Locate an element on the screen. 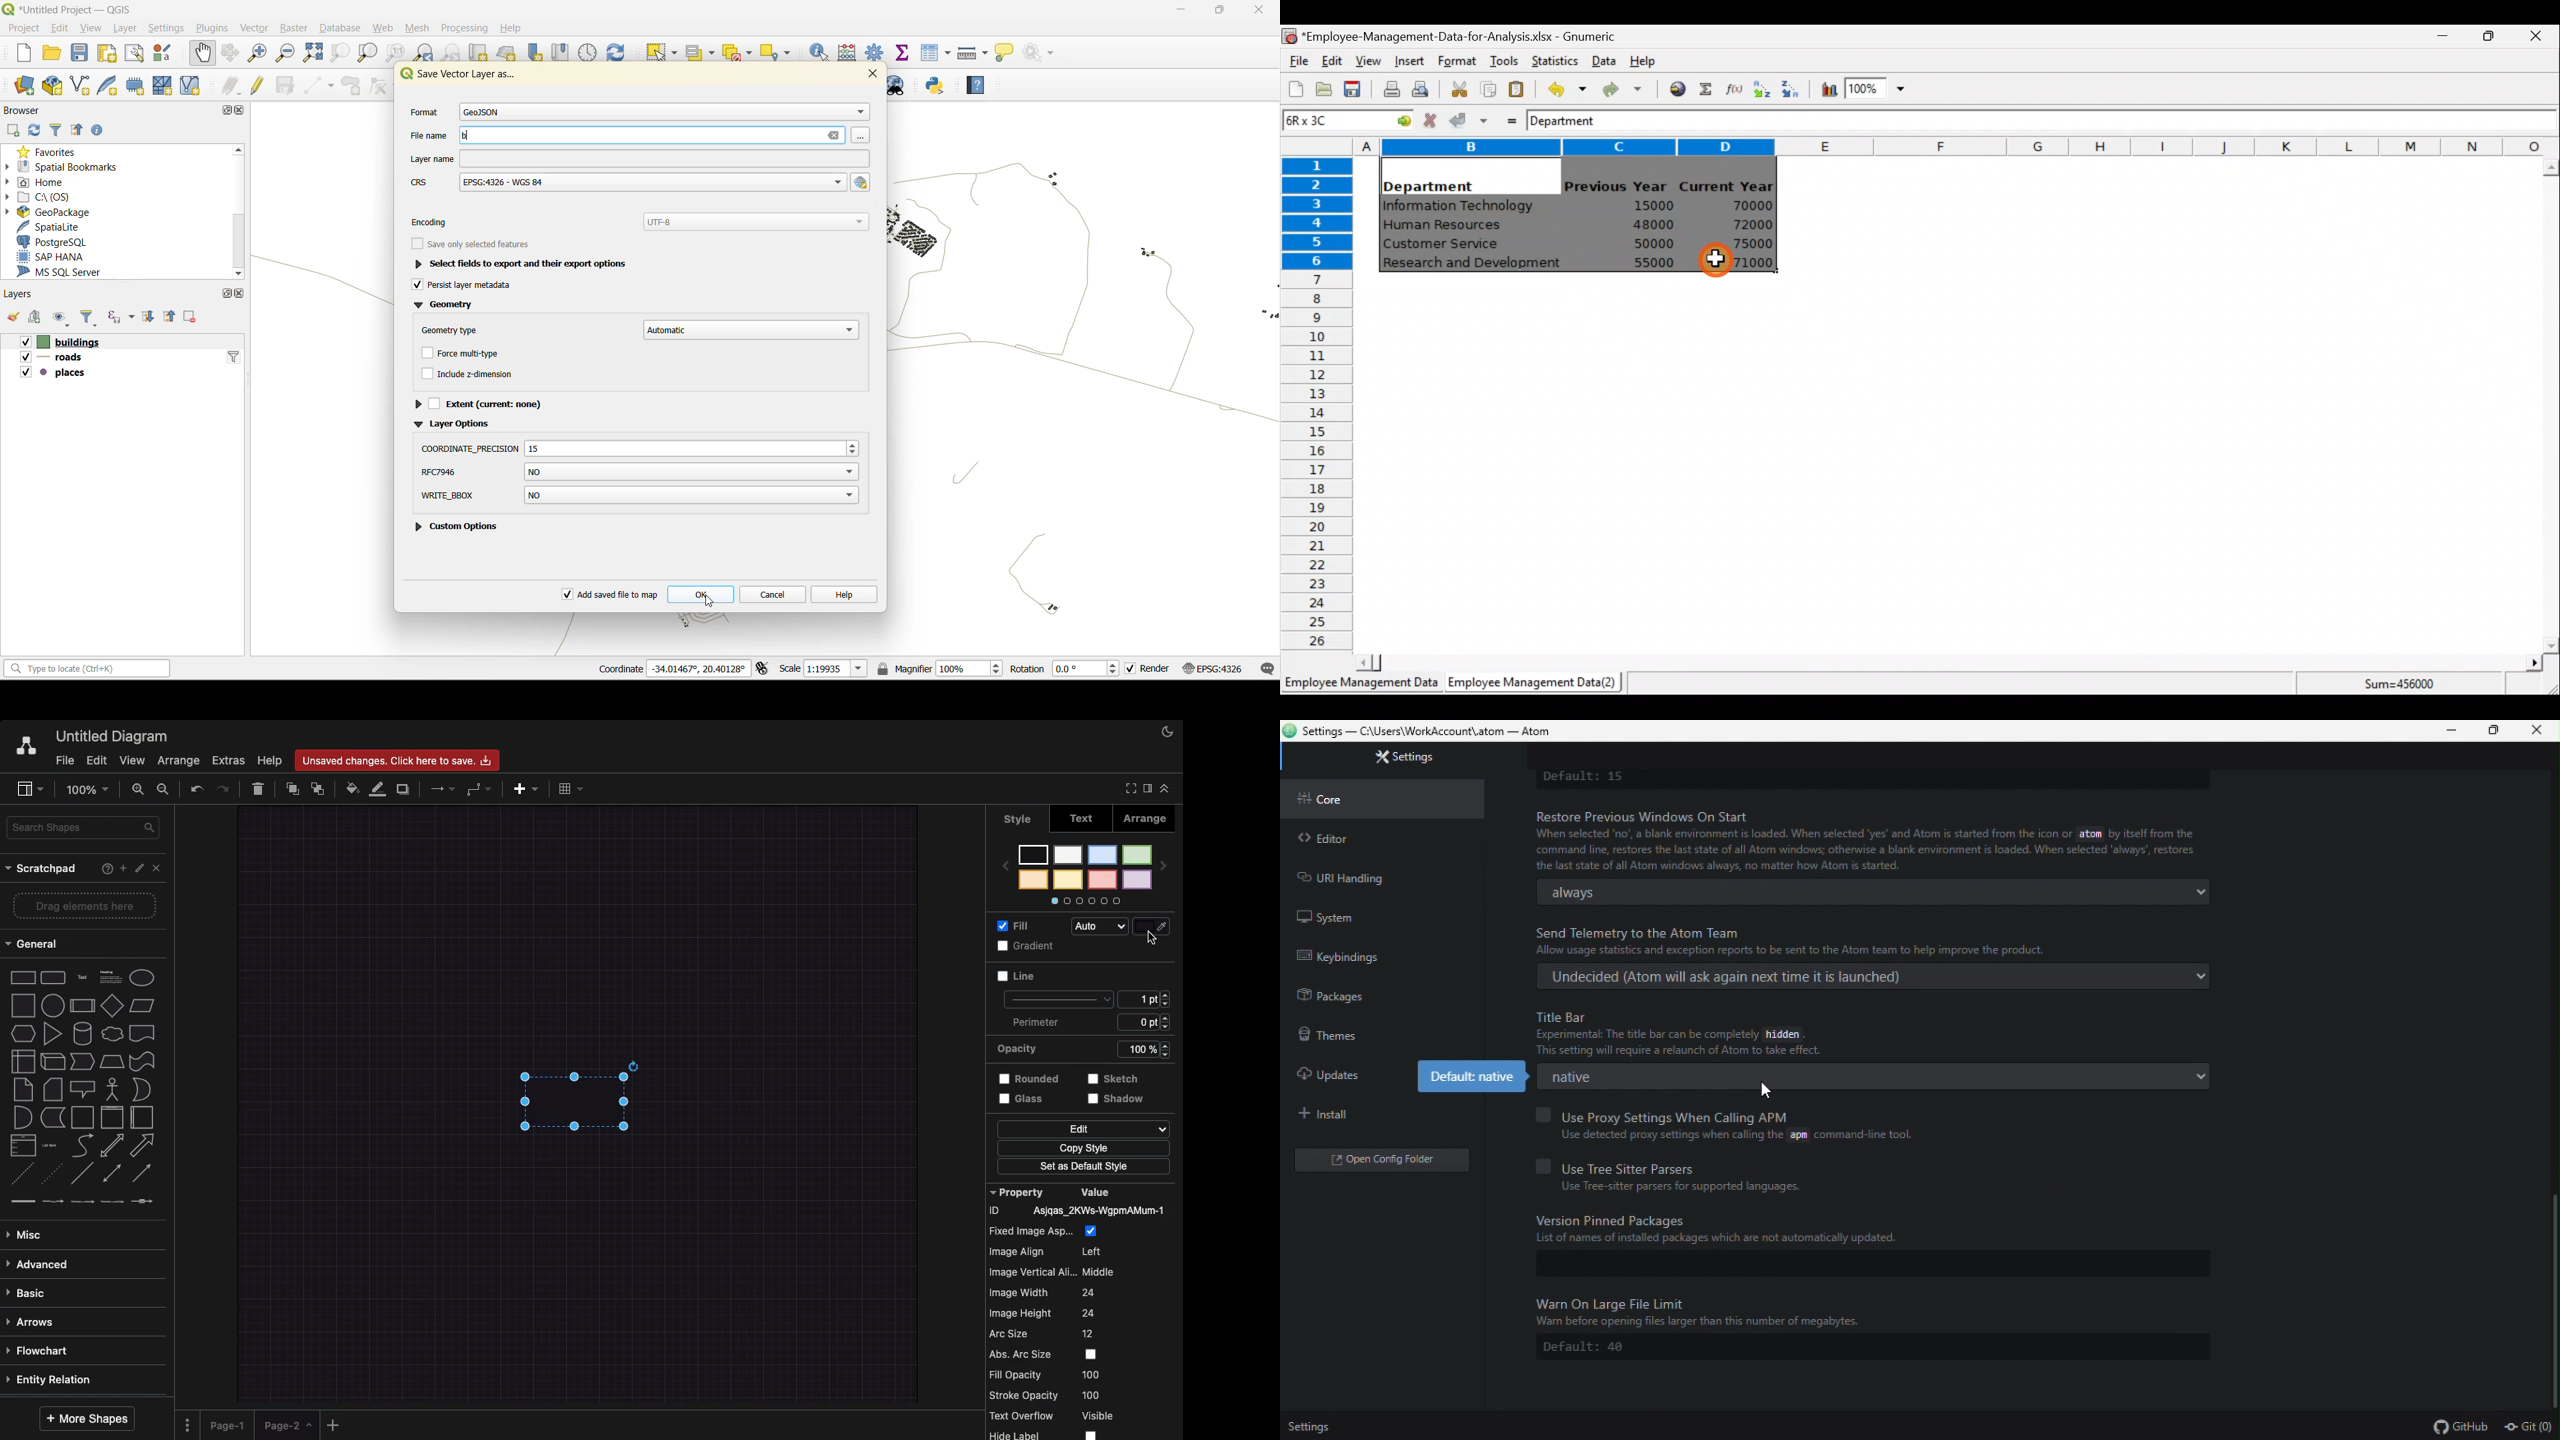 This screenshot has height=1456, width=2576. themes is located at coordinates (1380, 1032).